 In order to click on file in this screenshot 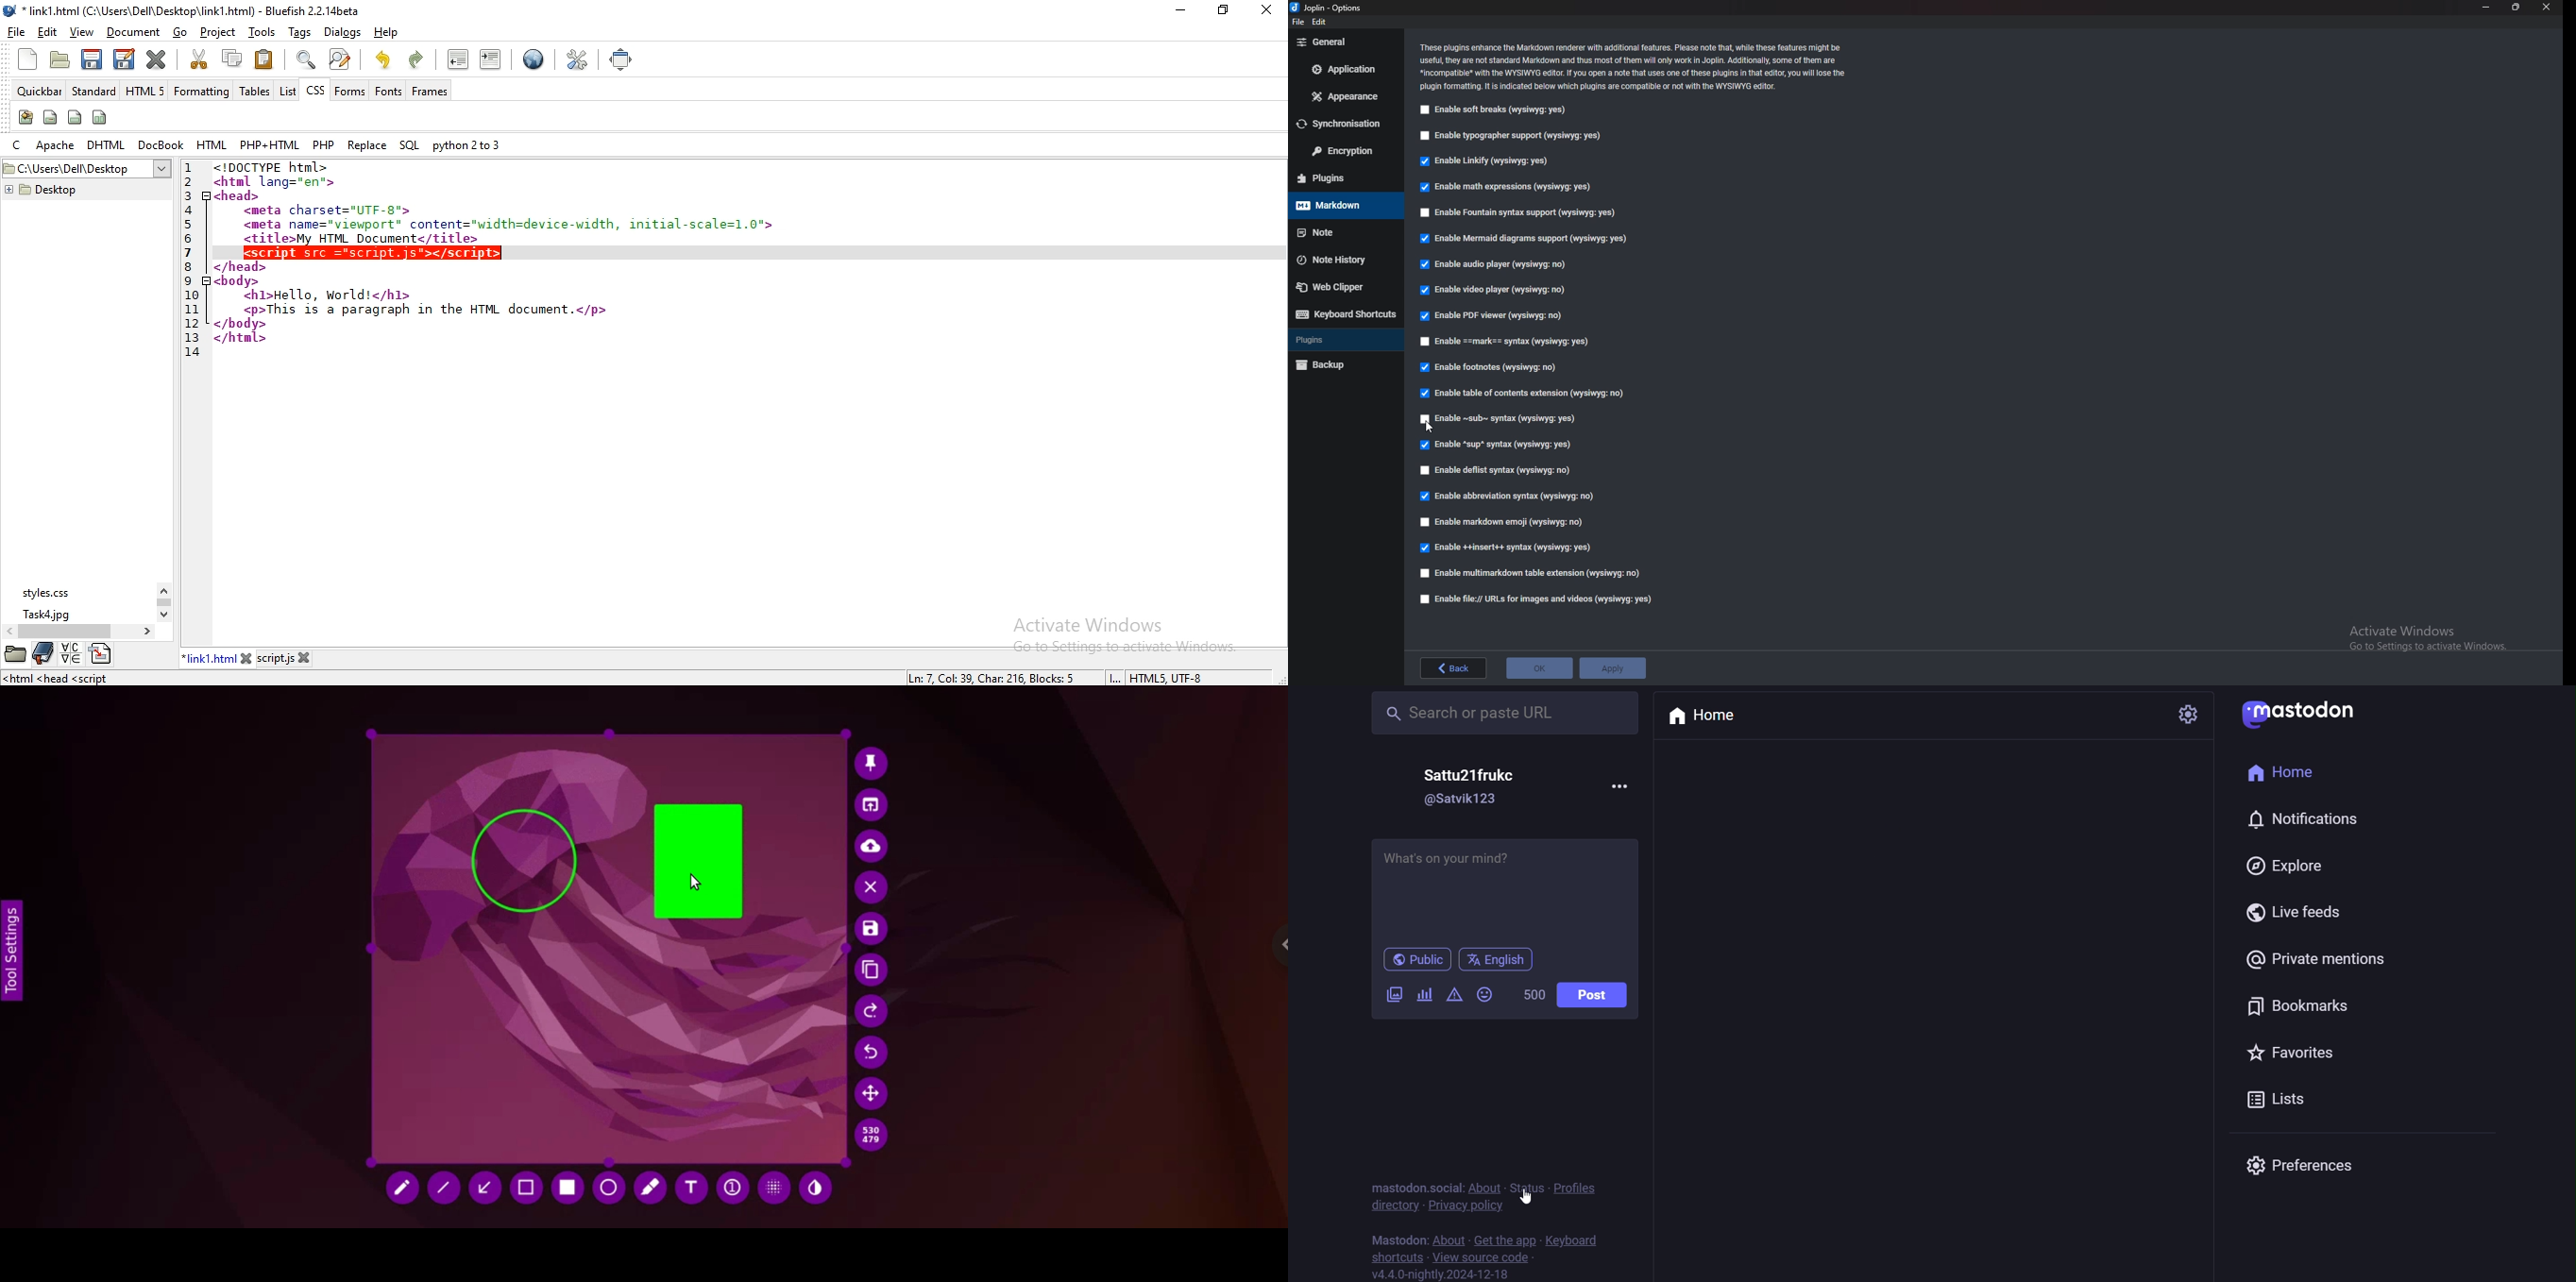, I will do `click(1297, 23)`.